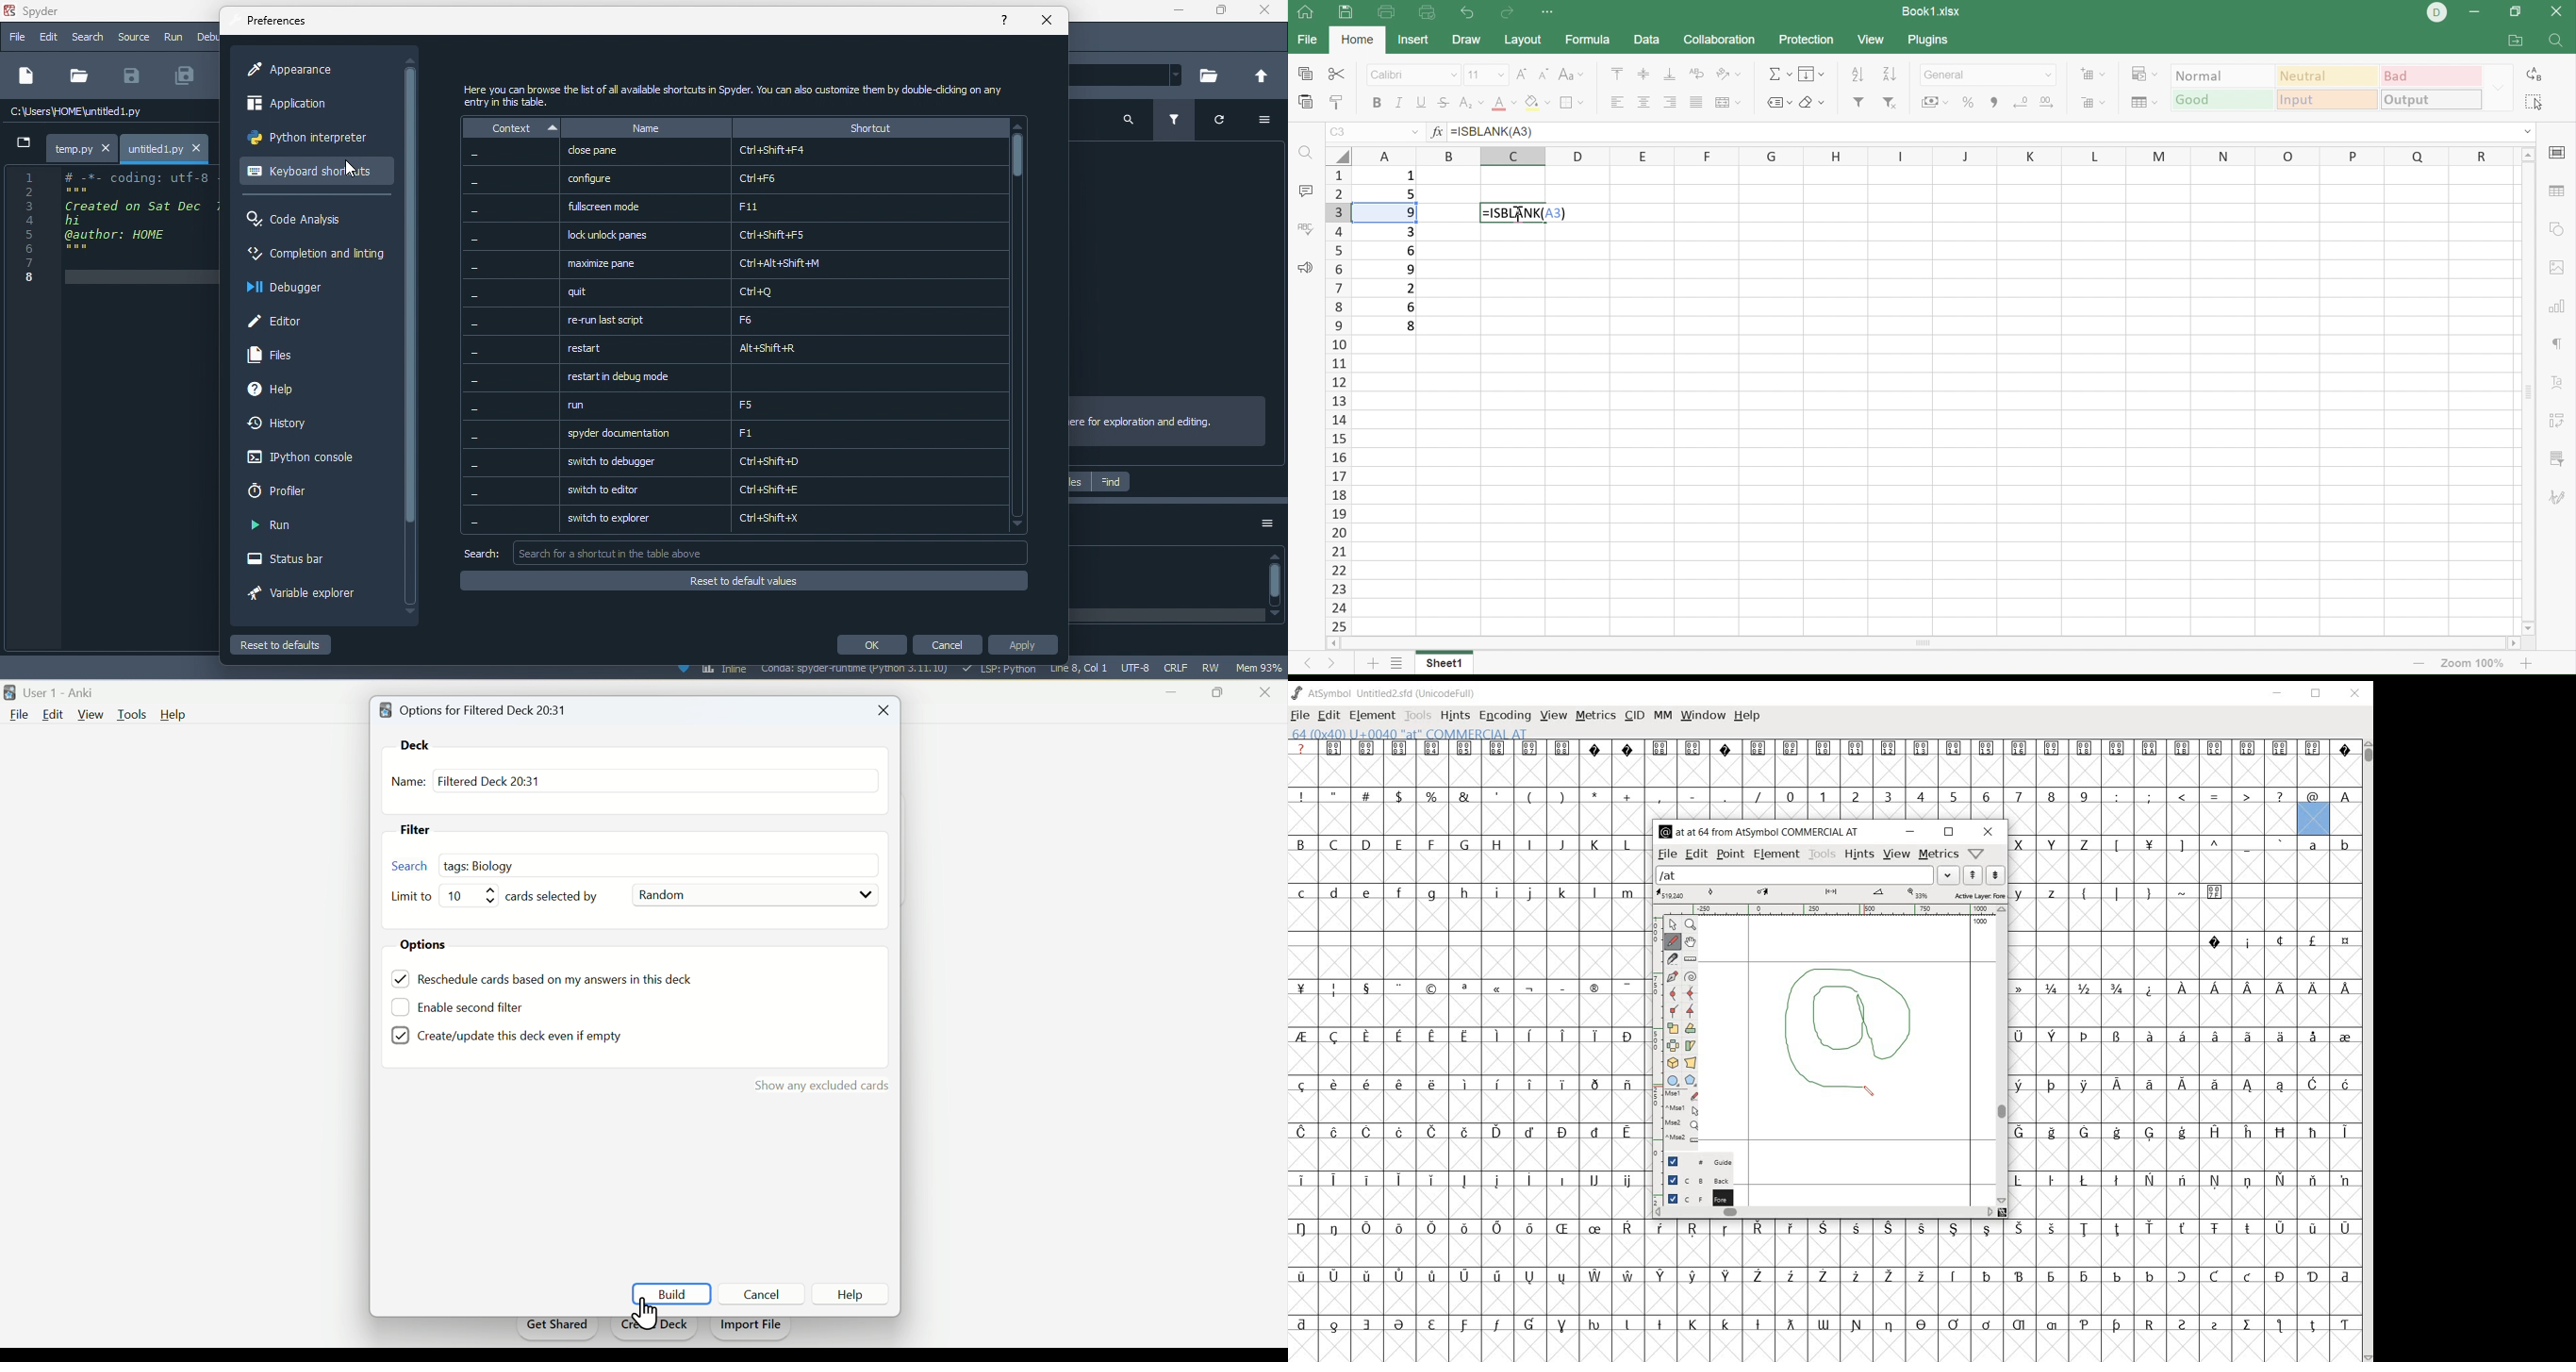 This screenshot has height=1372, width=2576. What do you see at coordinates (1519, 214) in the screenshot?
I see `Cursor` at bounding box center [1519, 214].